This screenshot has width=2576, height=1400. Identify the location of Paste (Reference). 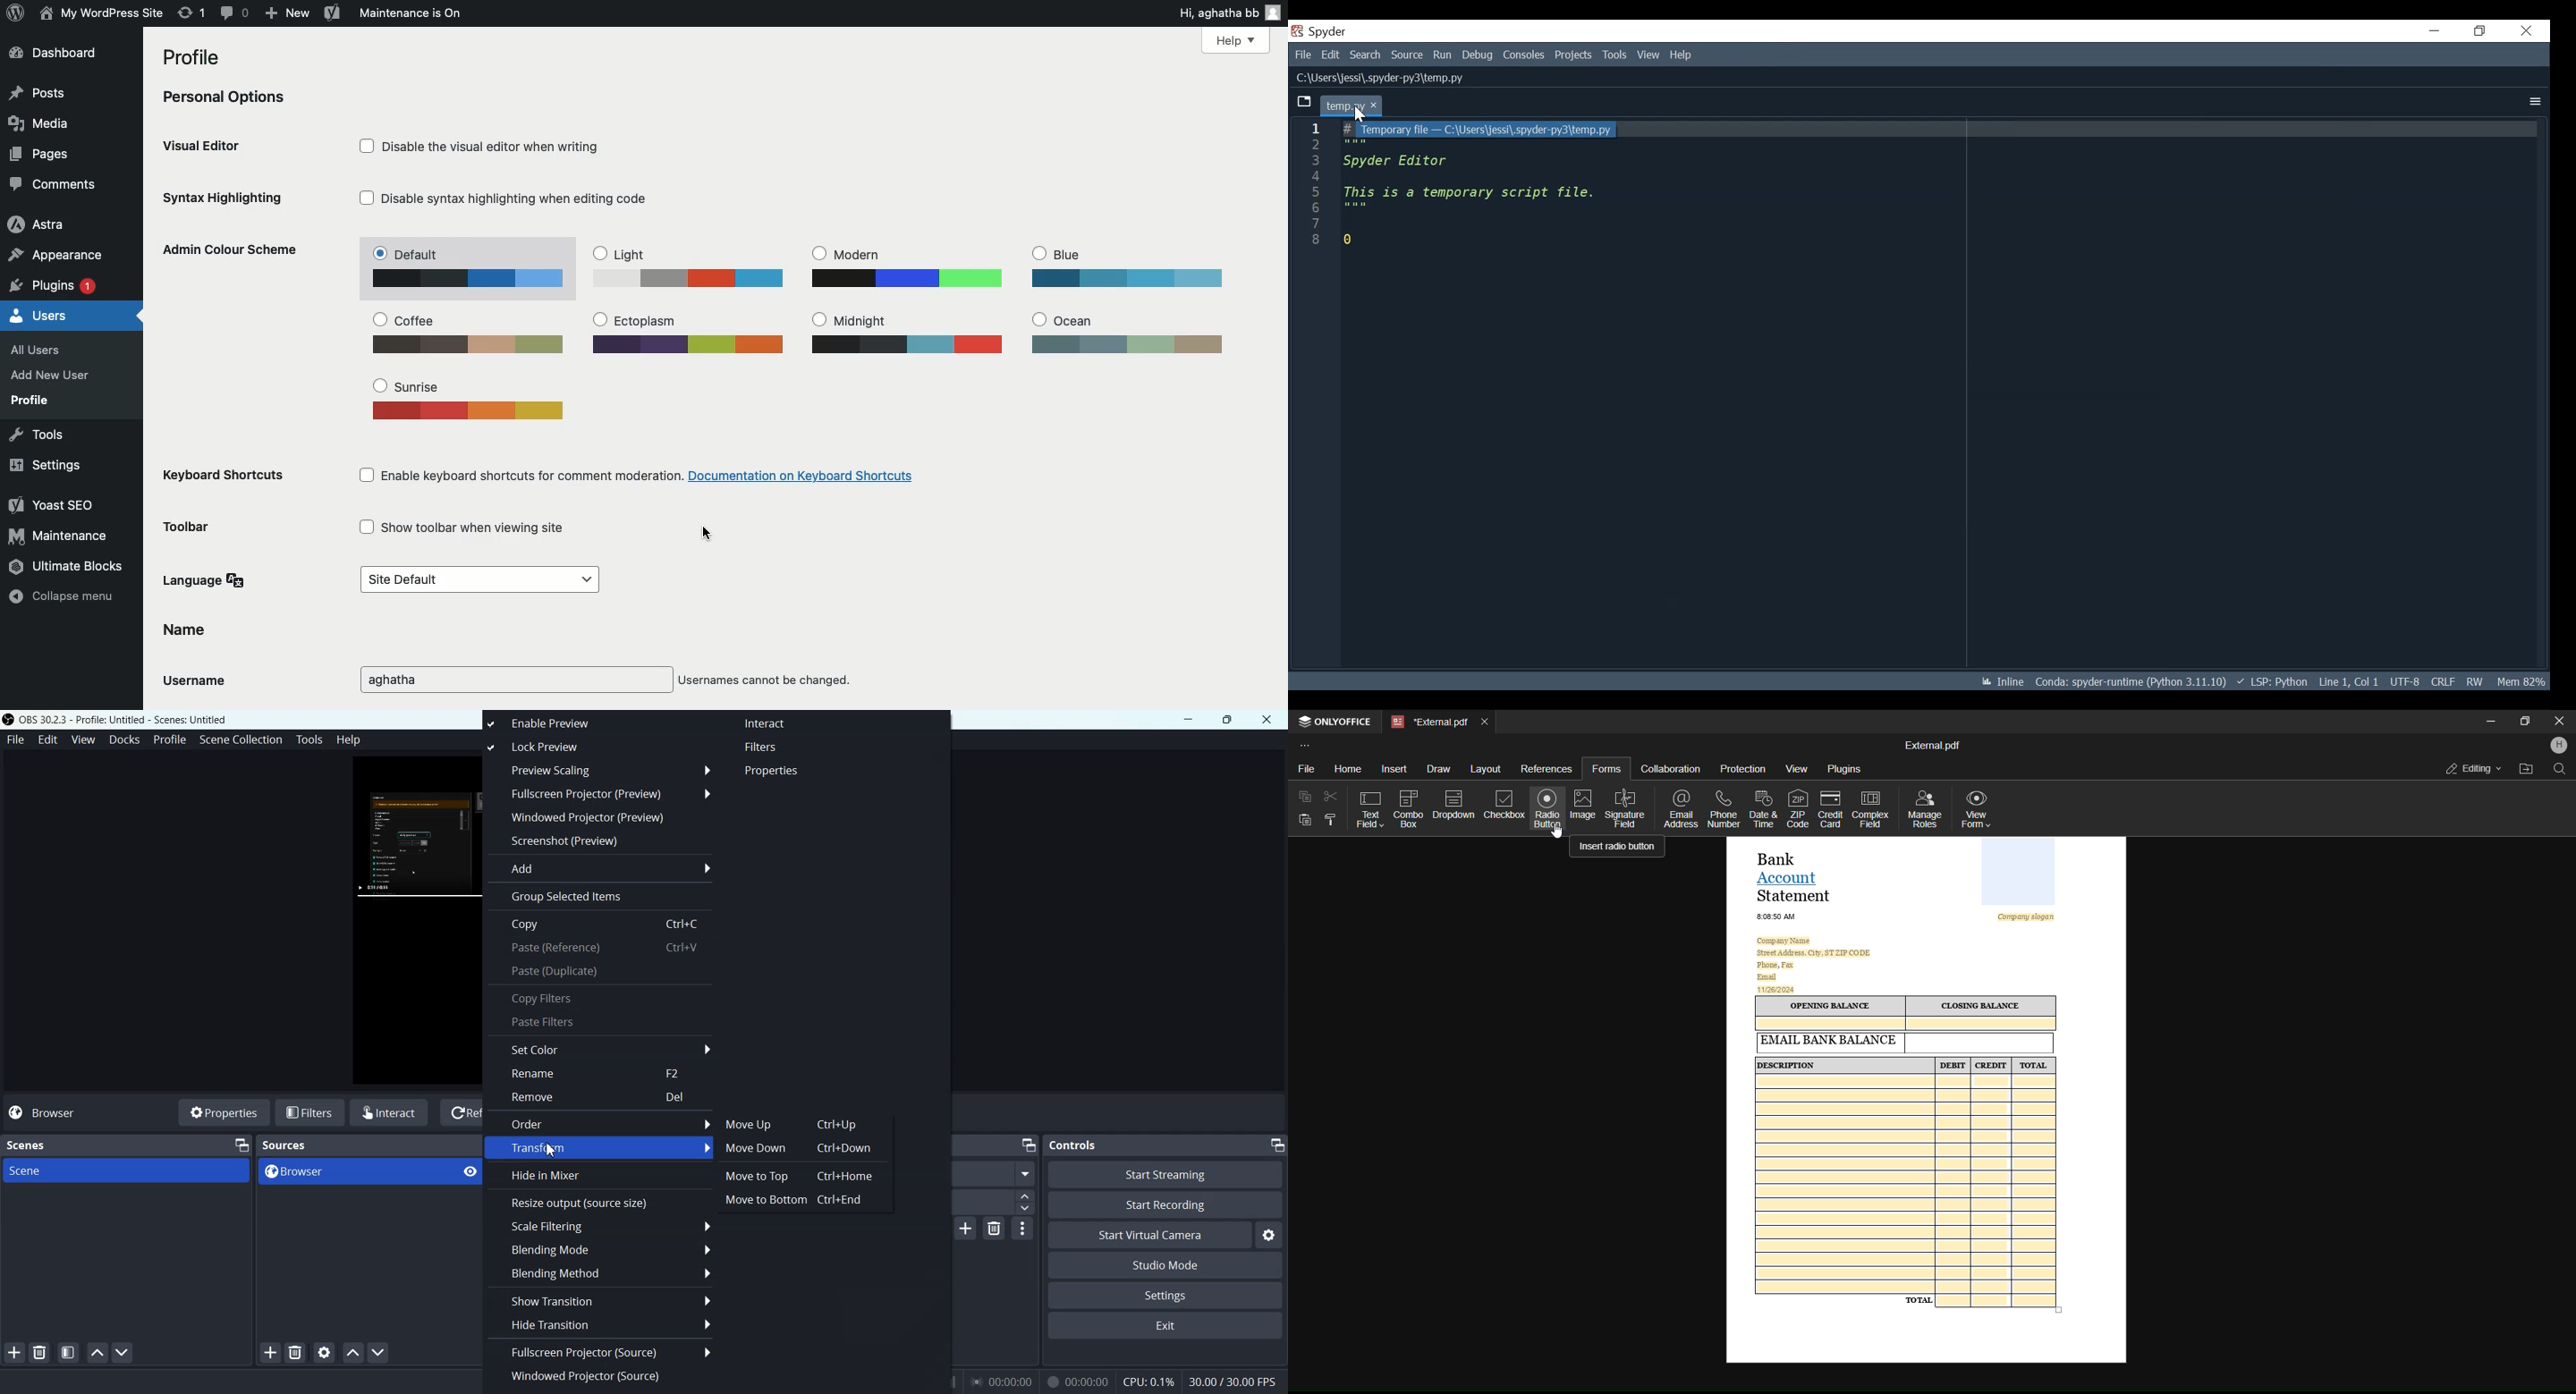
(600, 949).